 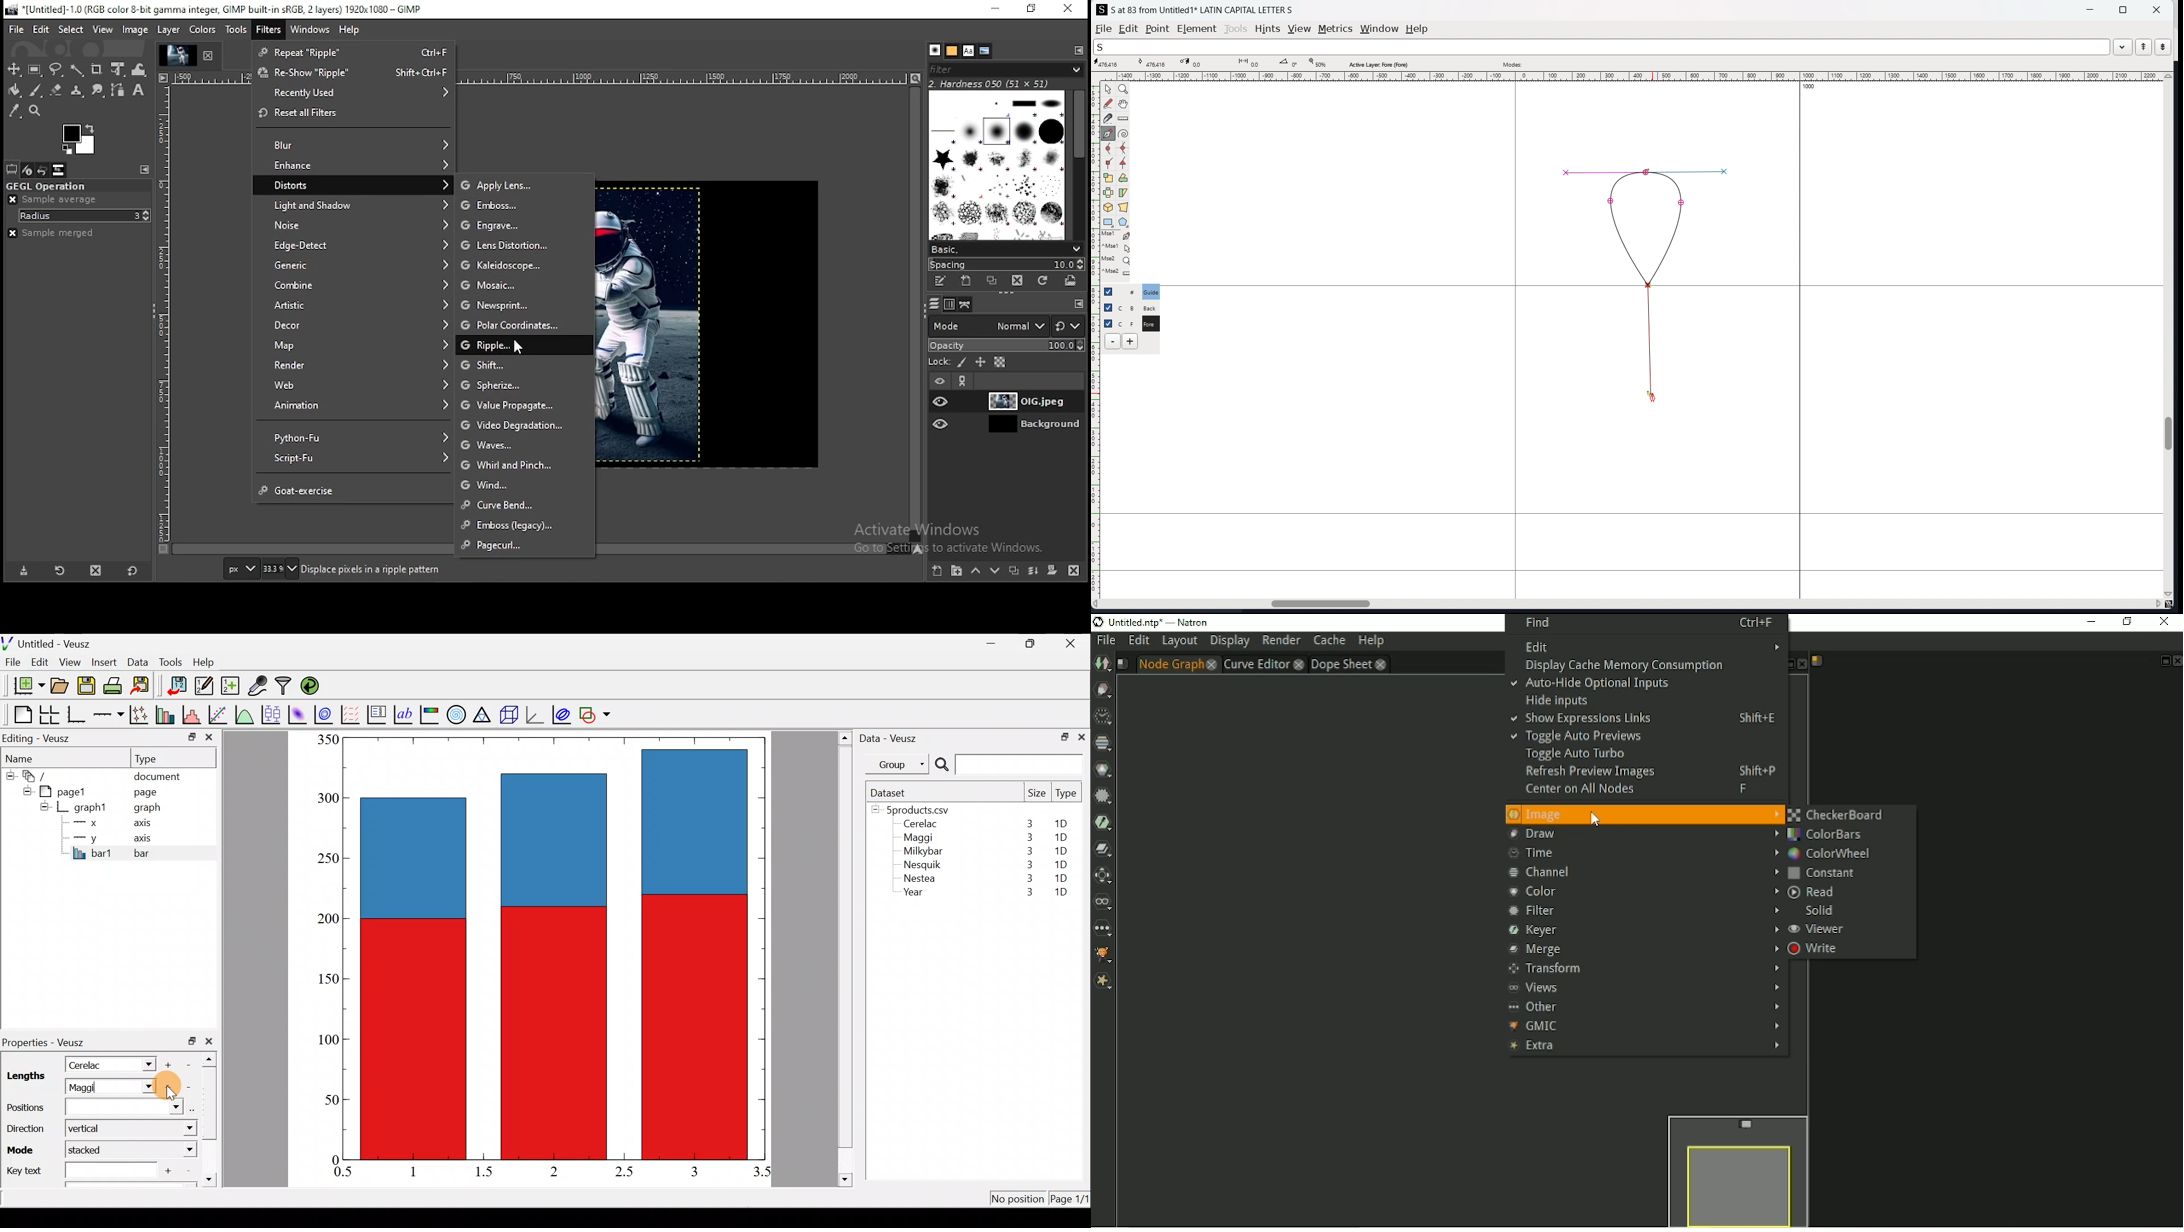 I want to click on close, so click(x=211, y=1041).